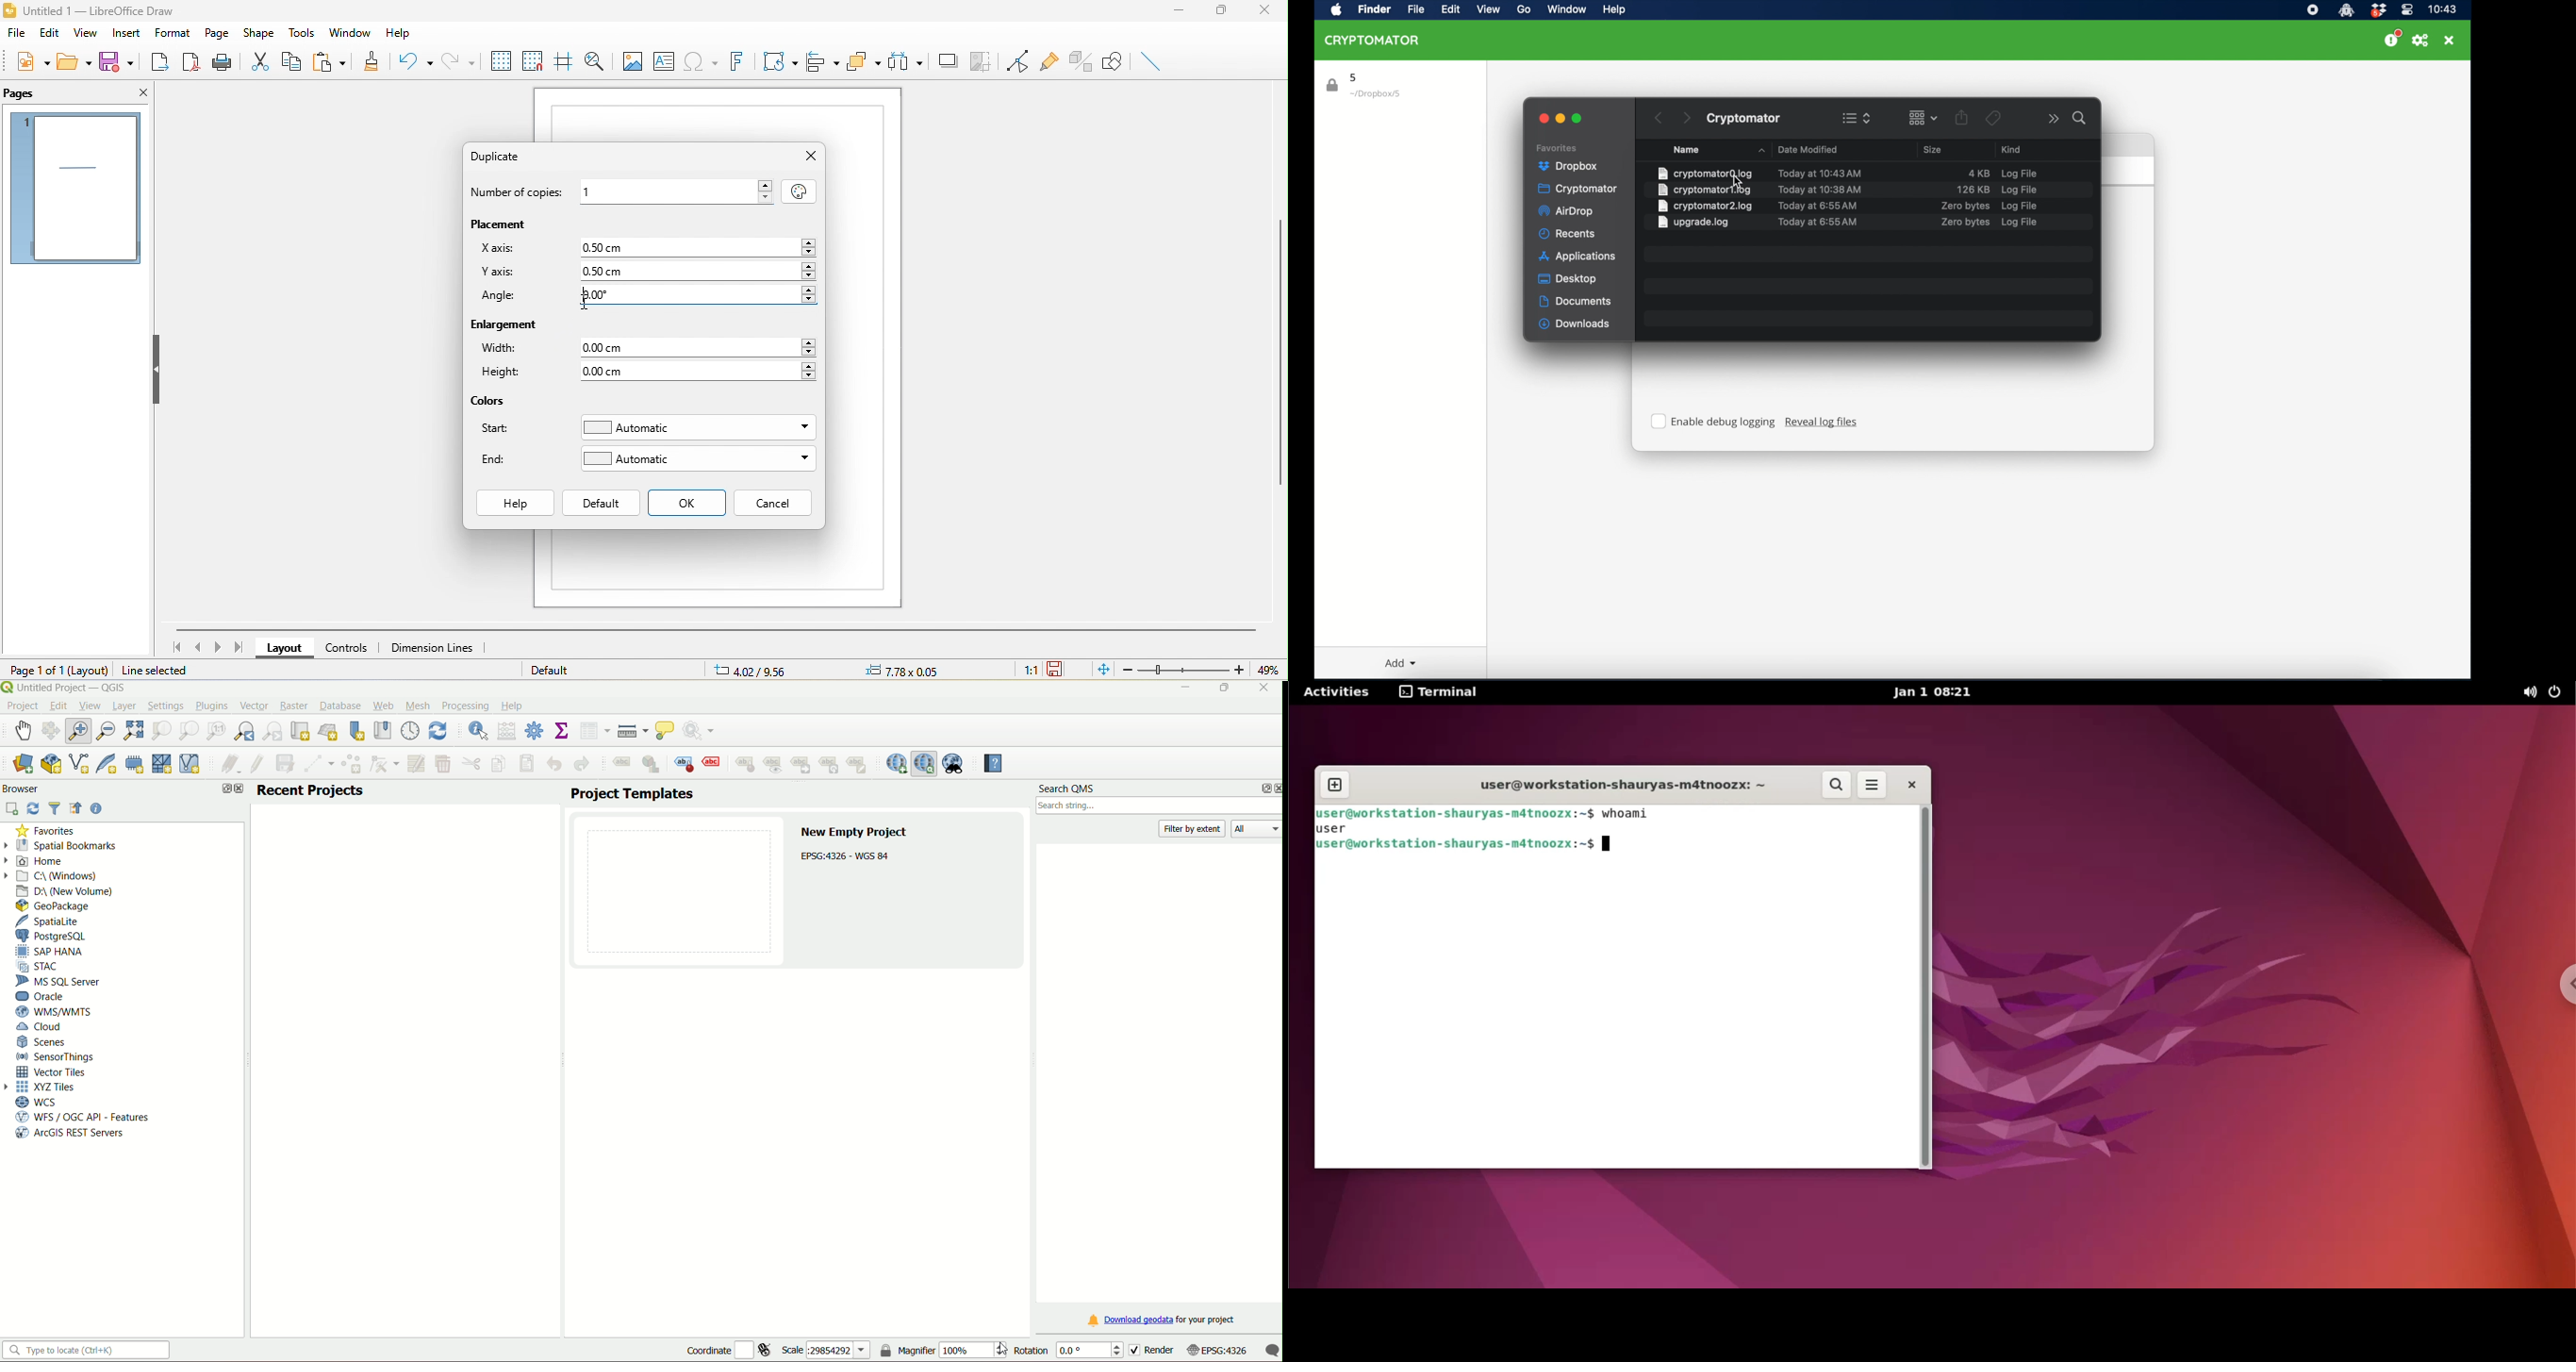  I want to click on pages, so click(27, 93).